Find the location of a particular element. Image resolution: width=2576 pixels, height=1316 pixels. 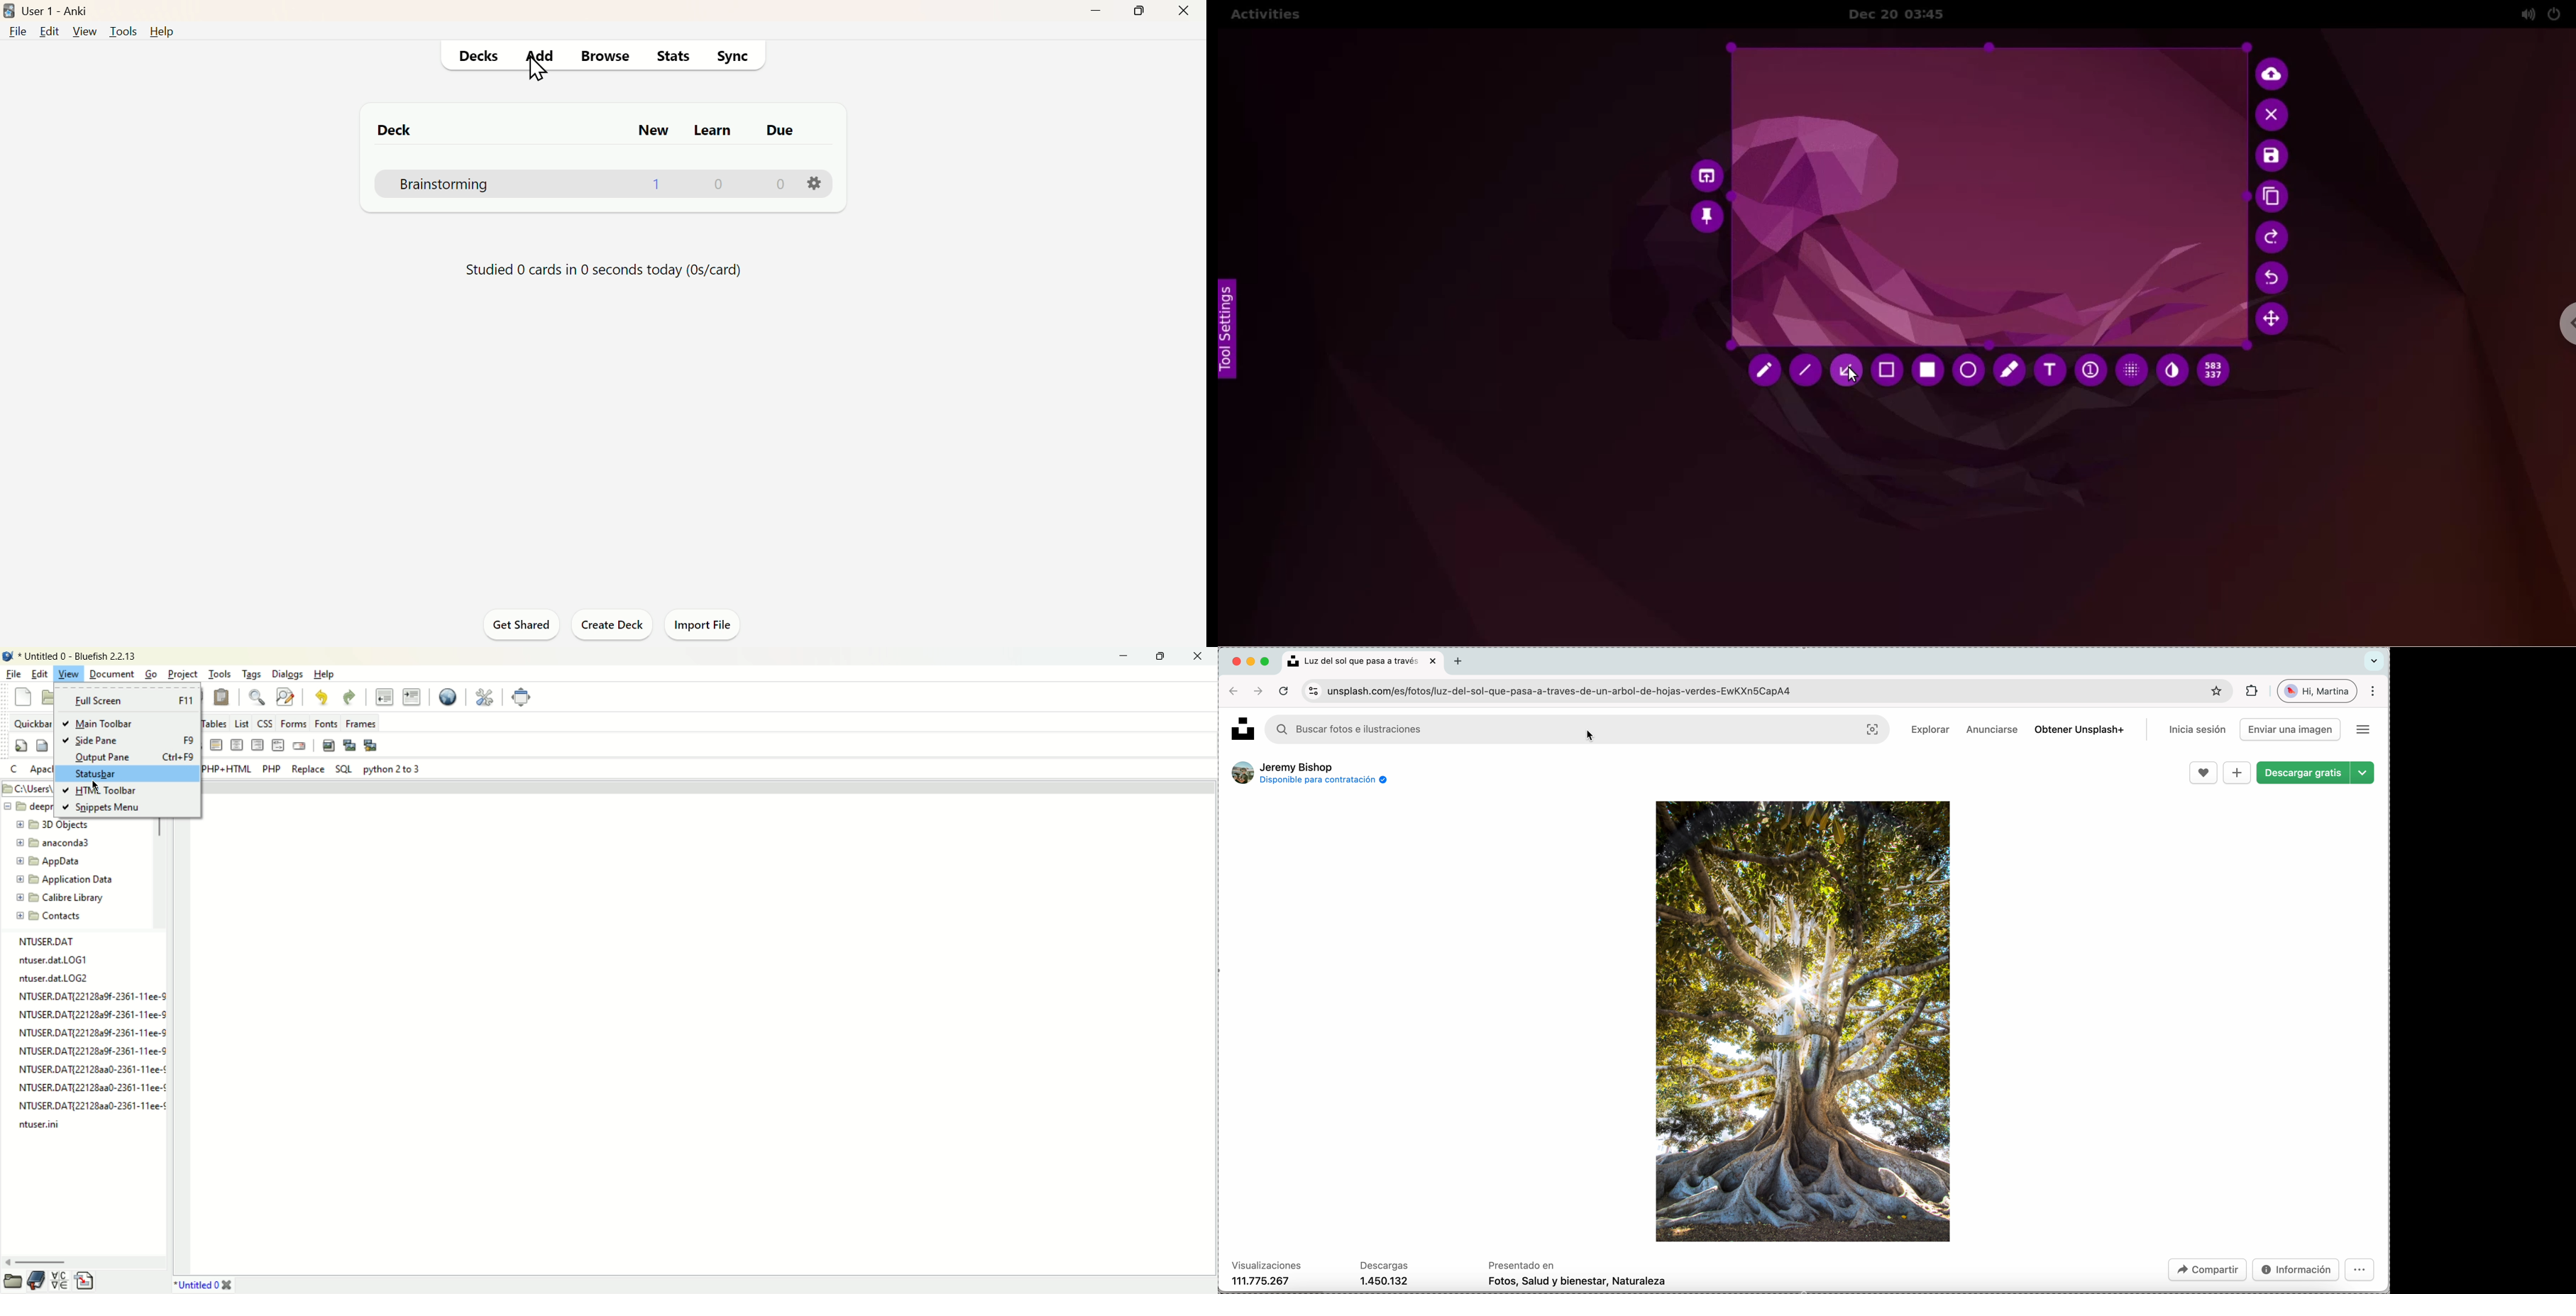

back is located at coordinates (1232, 691).